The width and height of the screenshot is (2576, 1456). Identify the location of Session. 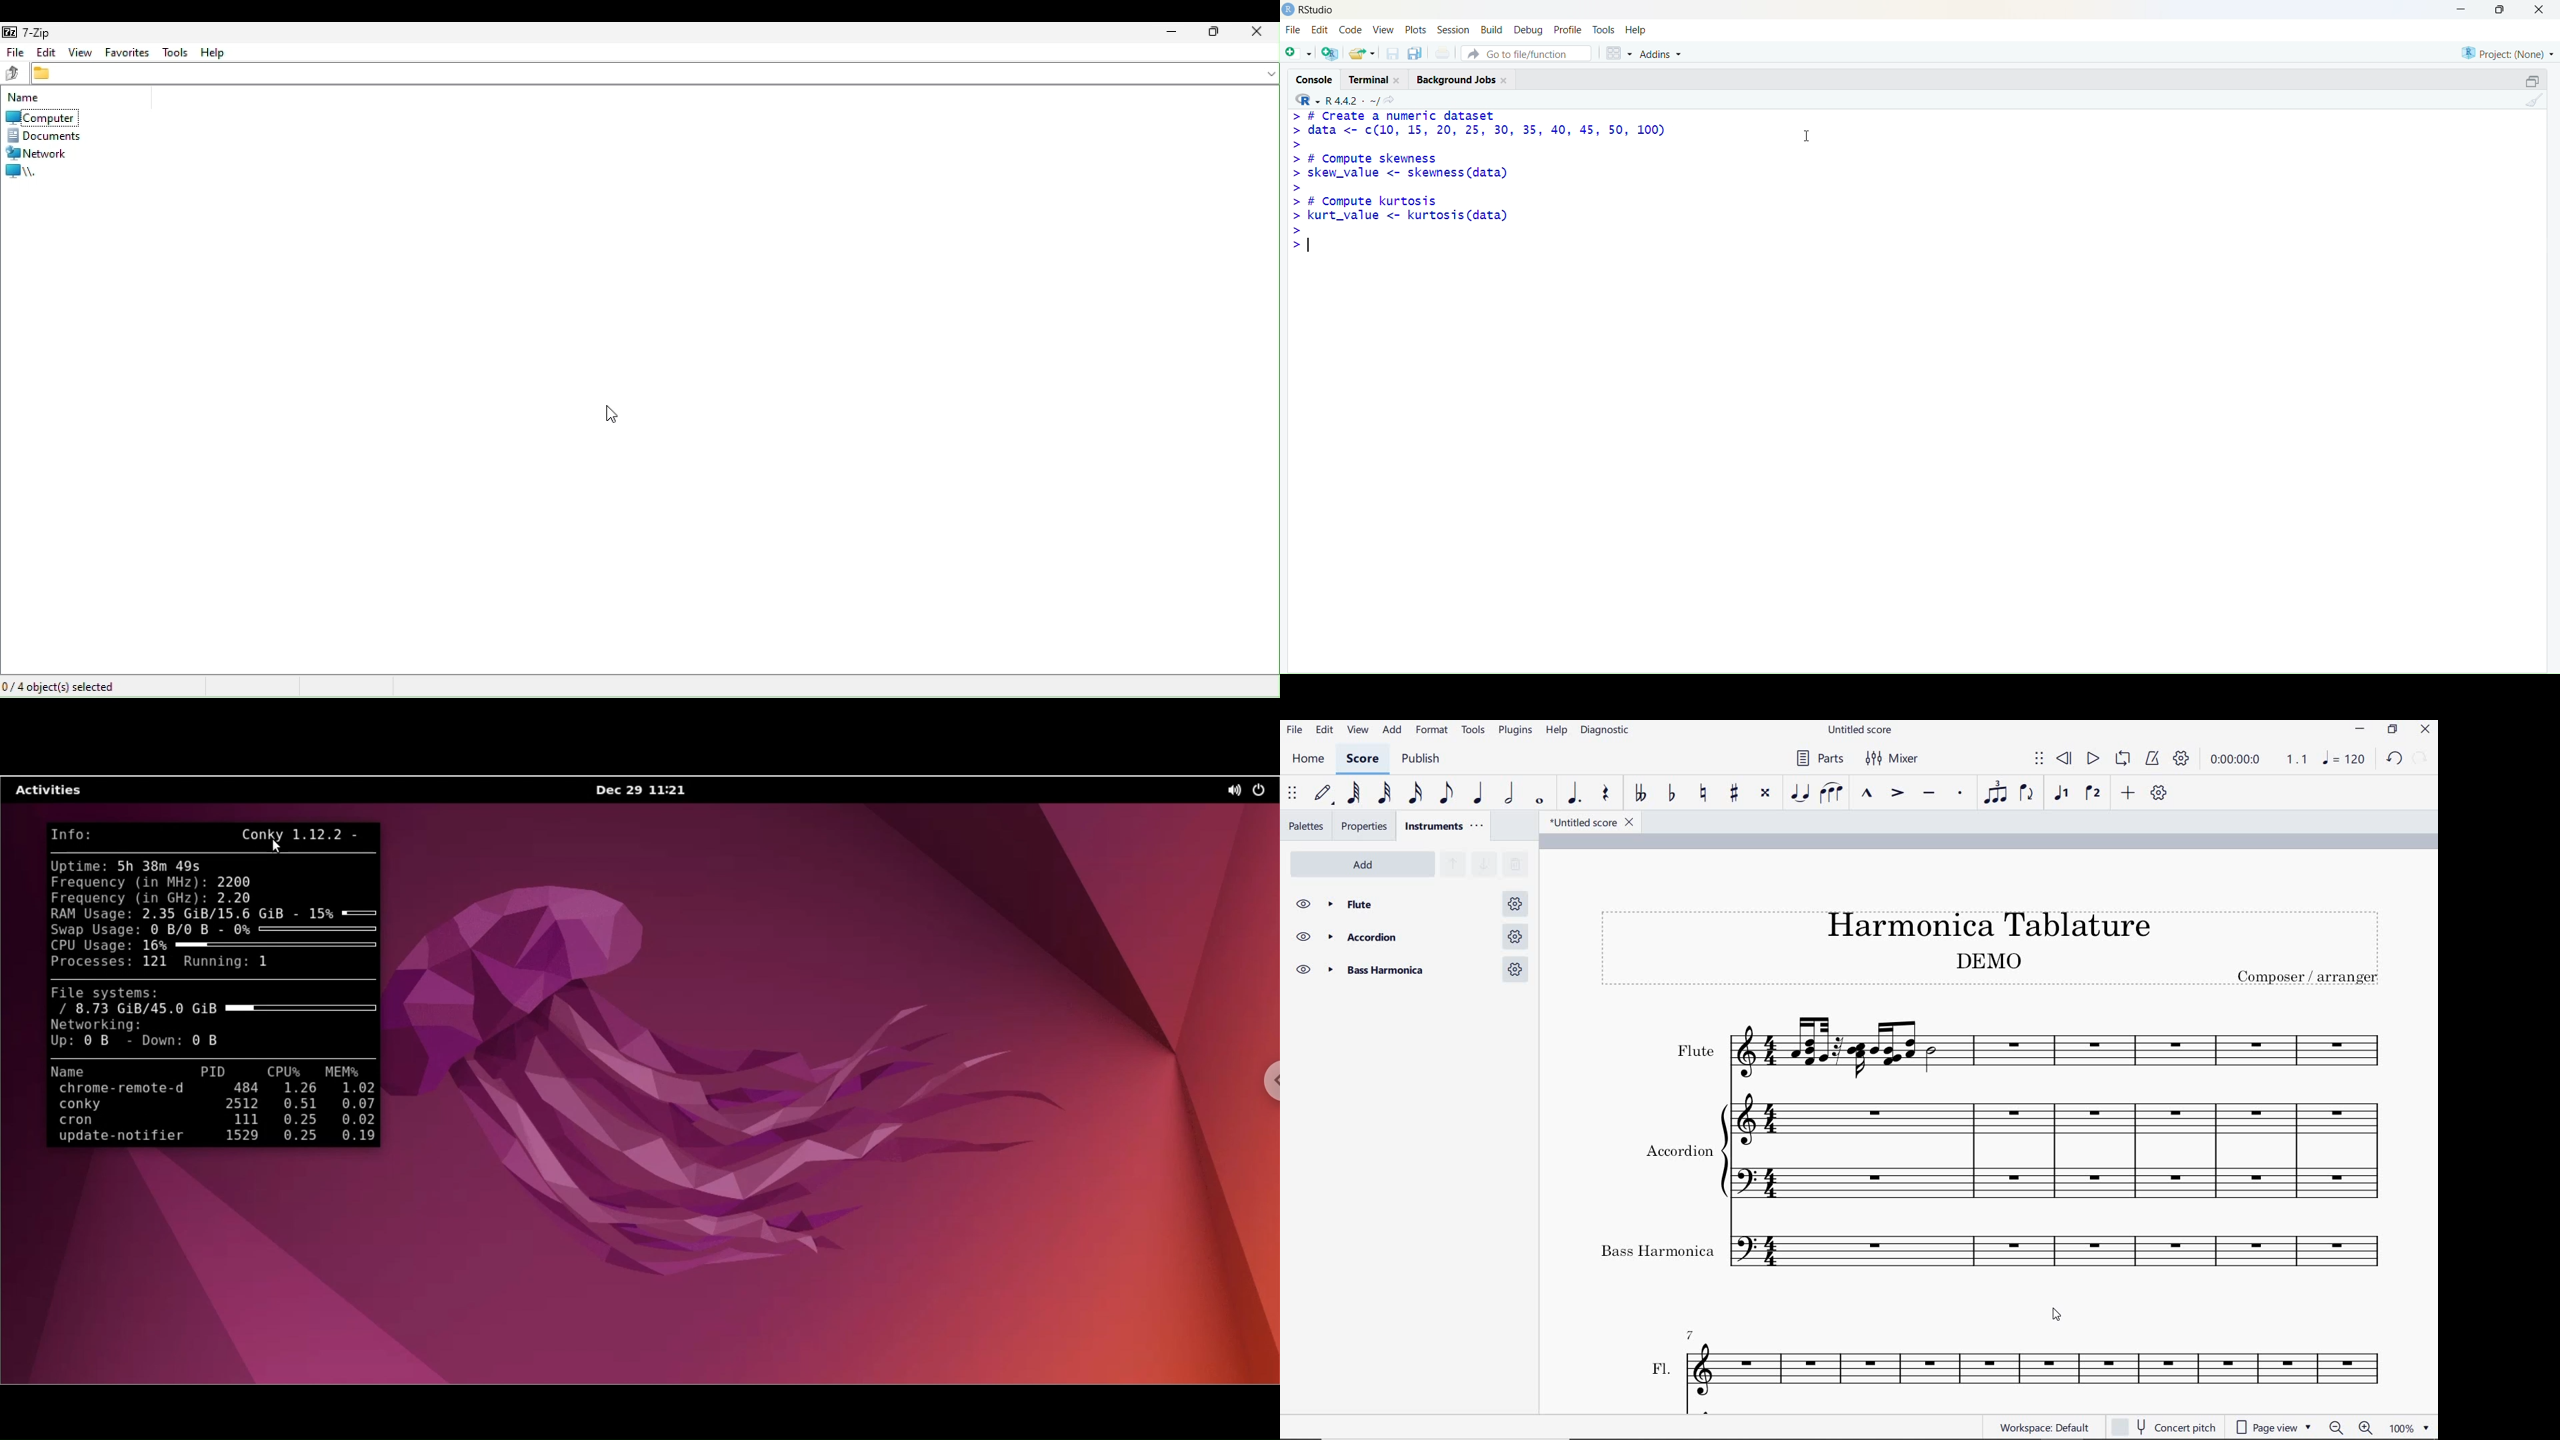
(1454, 29).